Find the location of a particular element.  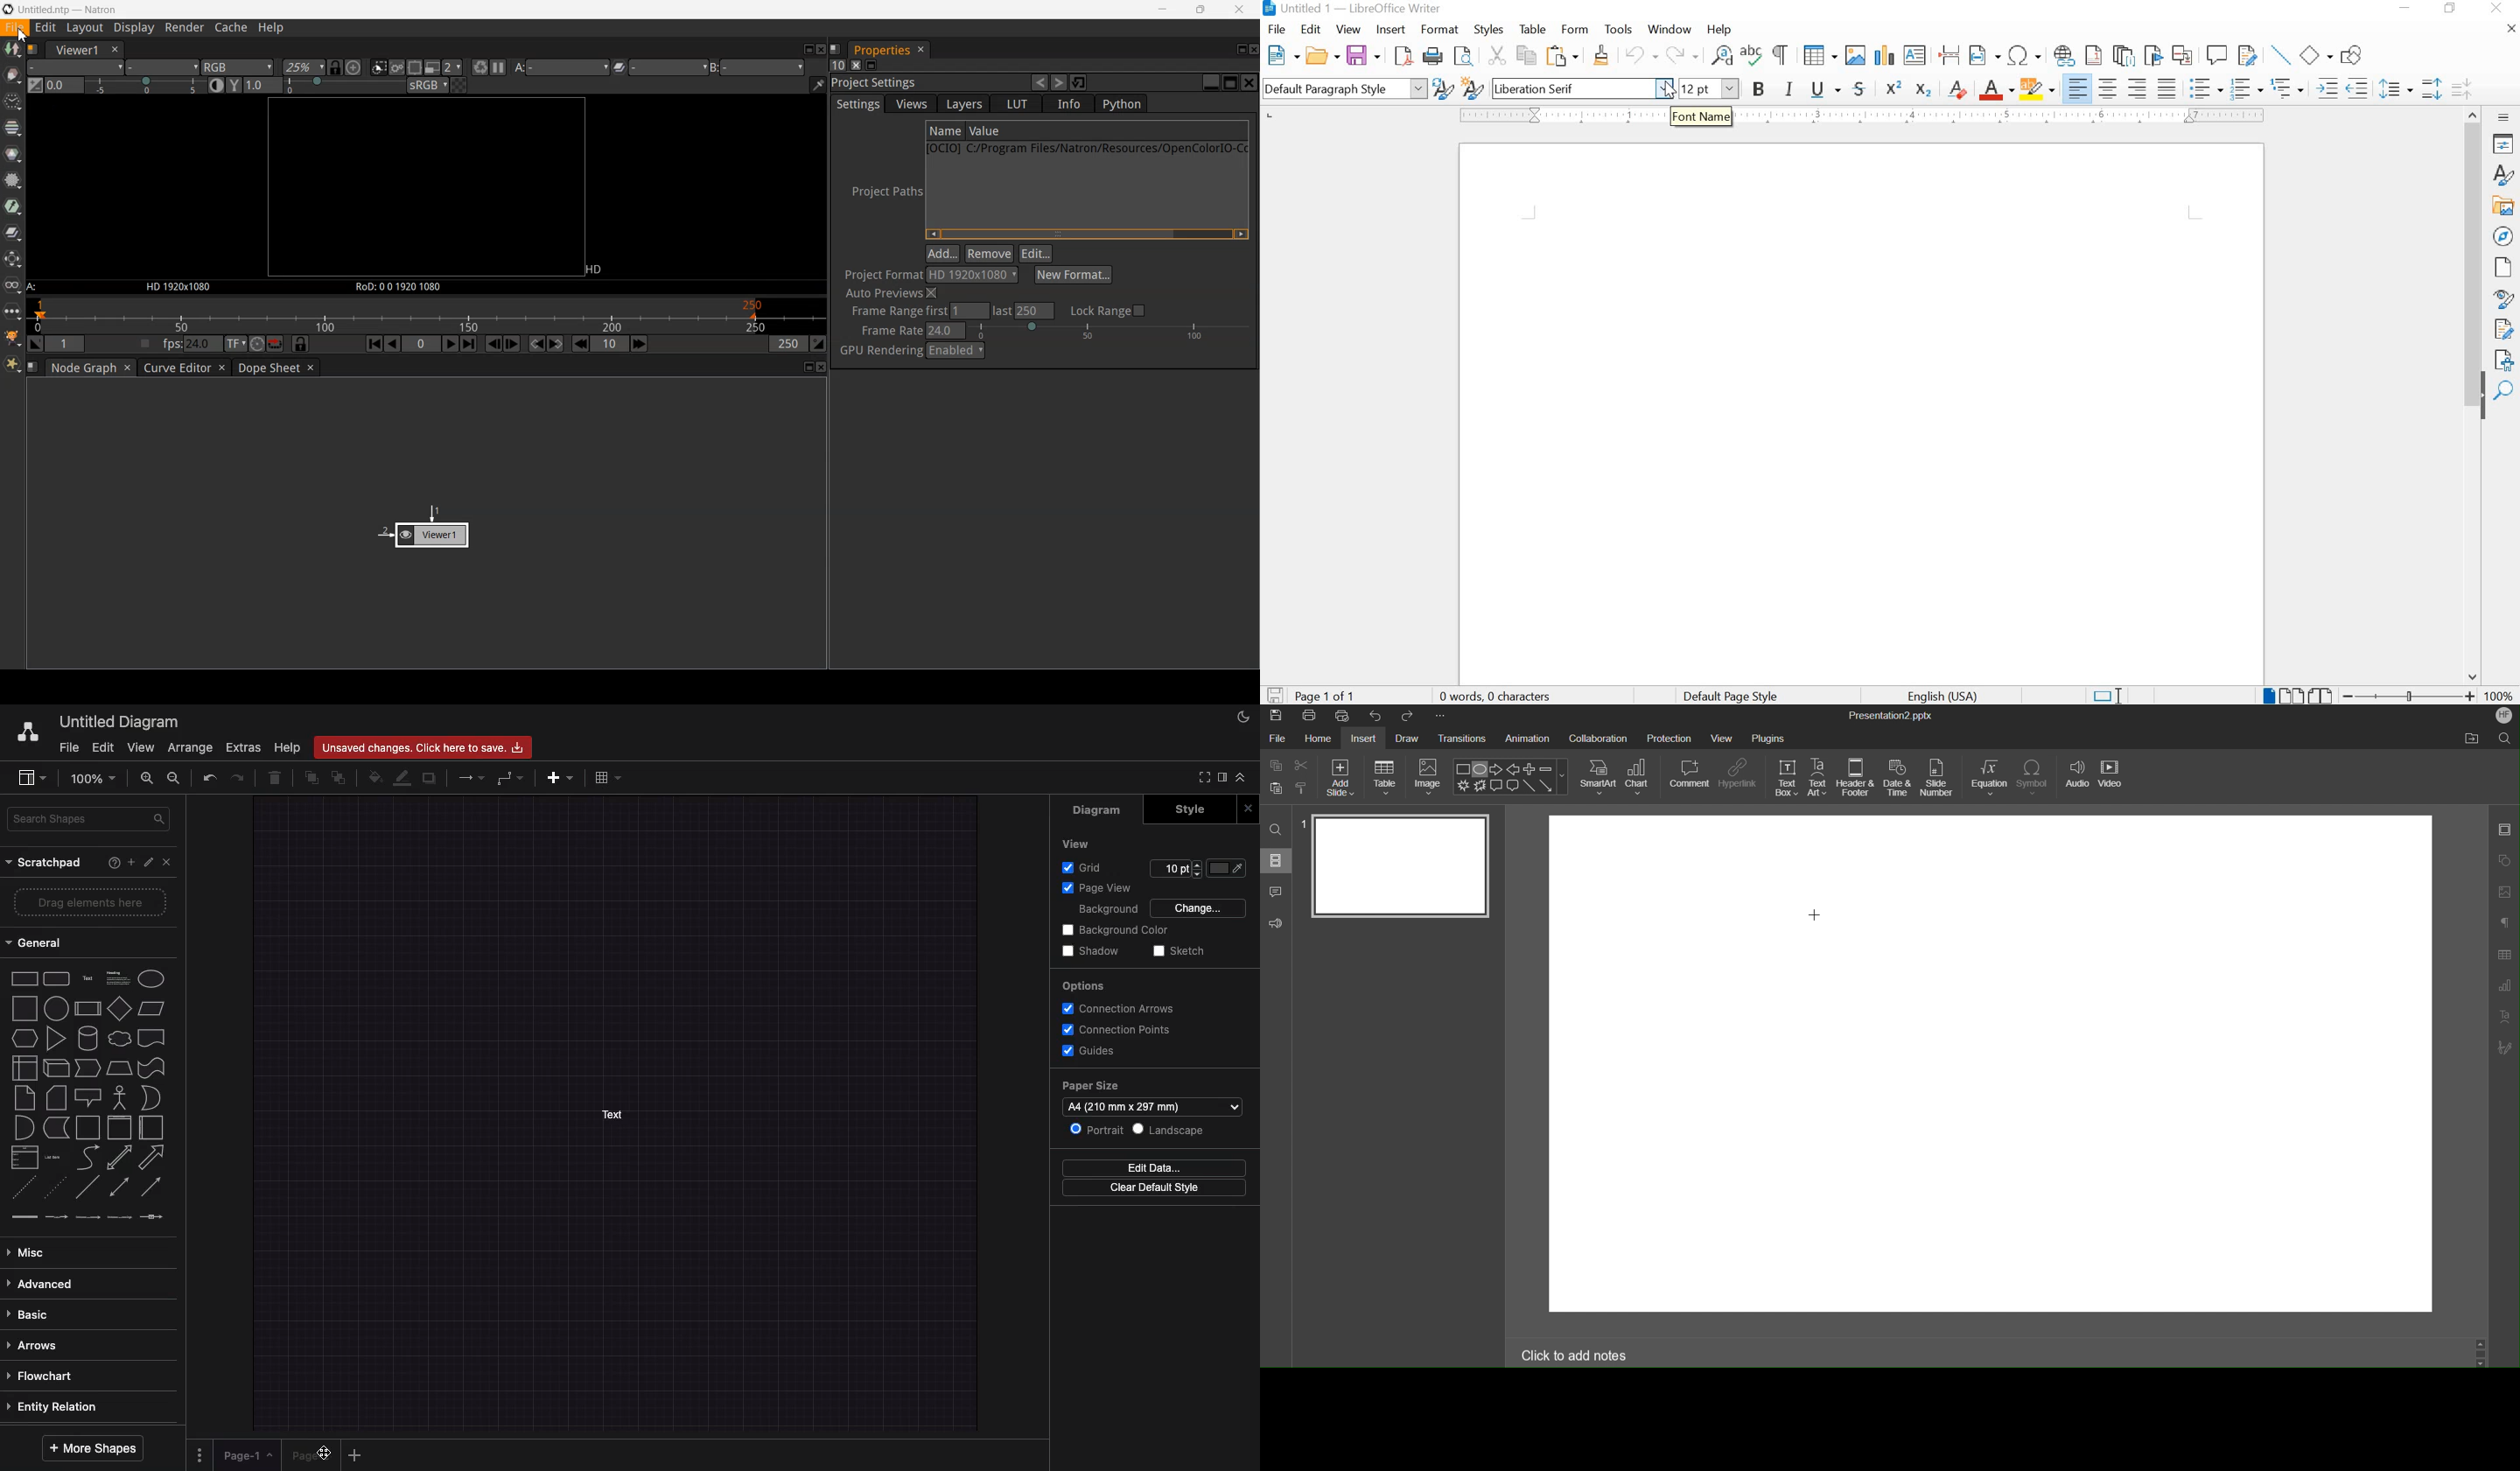

ALIGN RIGHT is located at coordinates (2139, 88).